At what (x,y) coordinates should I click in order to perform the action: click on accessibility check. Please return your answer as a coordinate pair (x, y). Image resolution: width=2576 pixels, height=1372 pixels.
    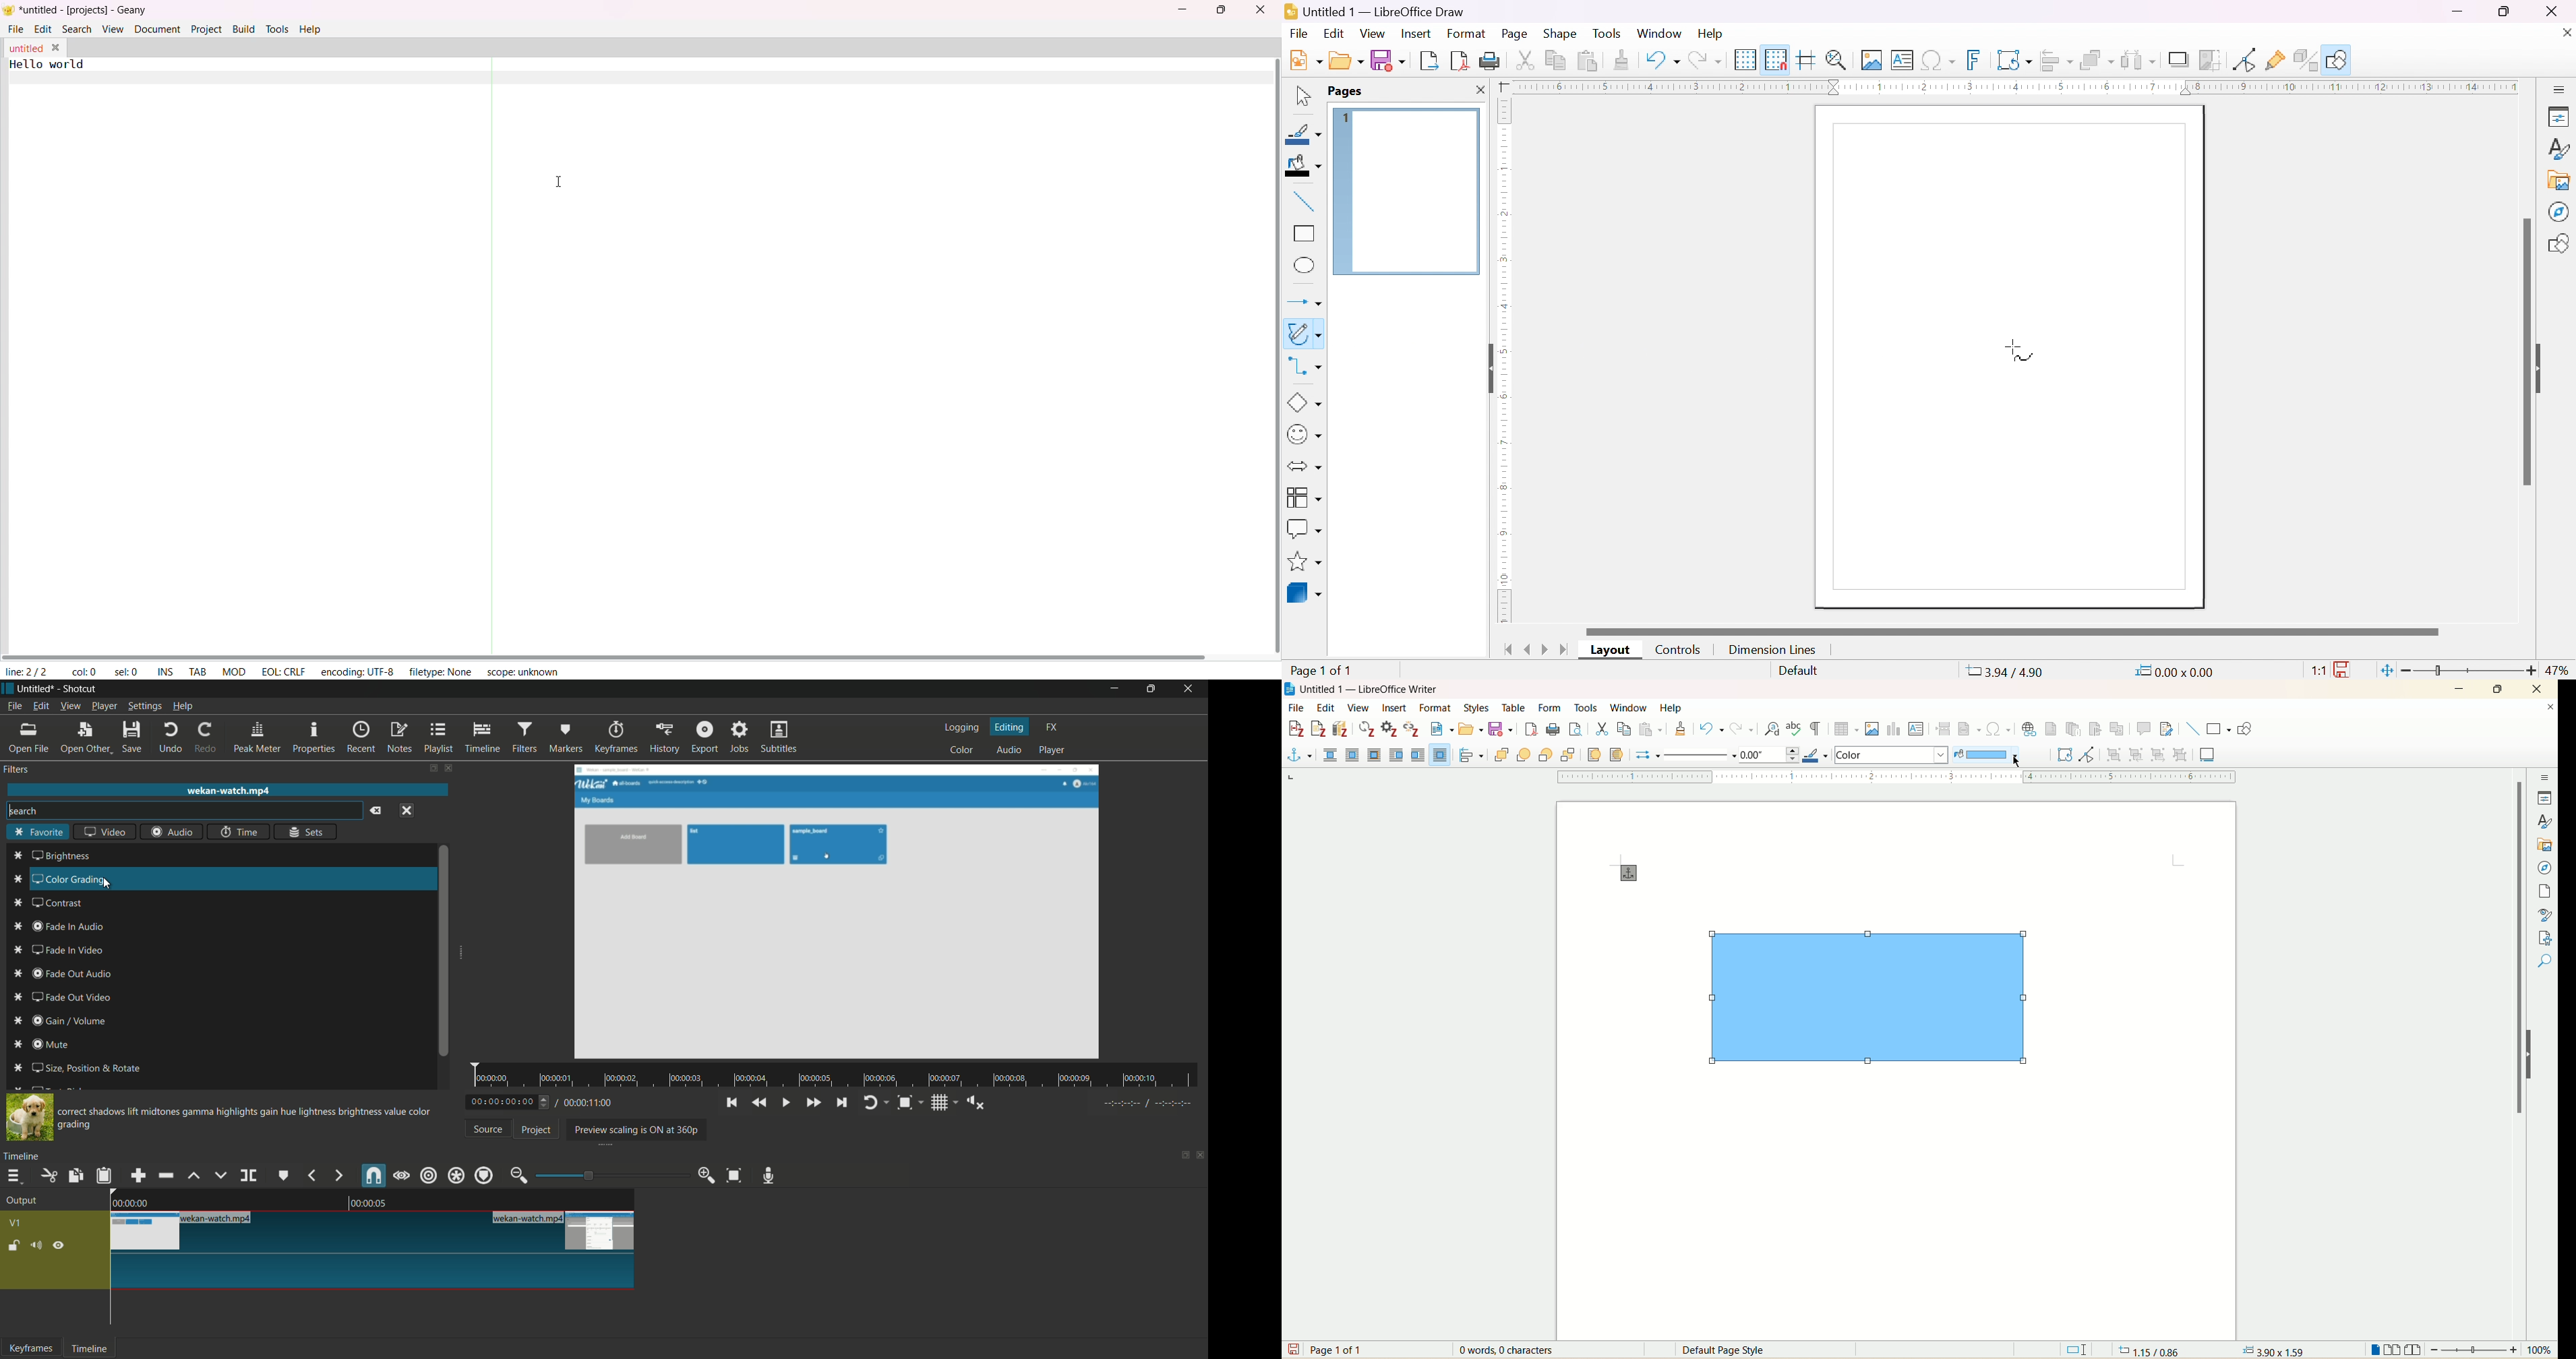
    Looking at the image, I should click on (2544, 961).